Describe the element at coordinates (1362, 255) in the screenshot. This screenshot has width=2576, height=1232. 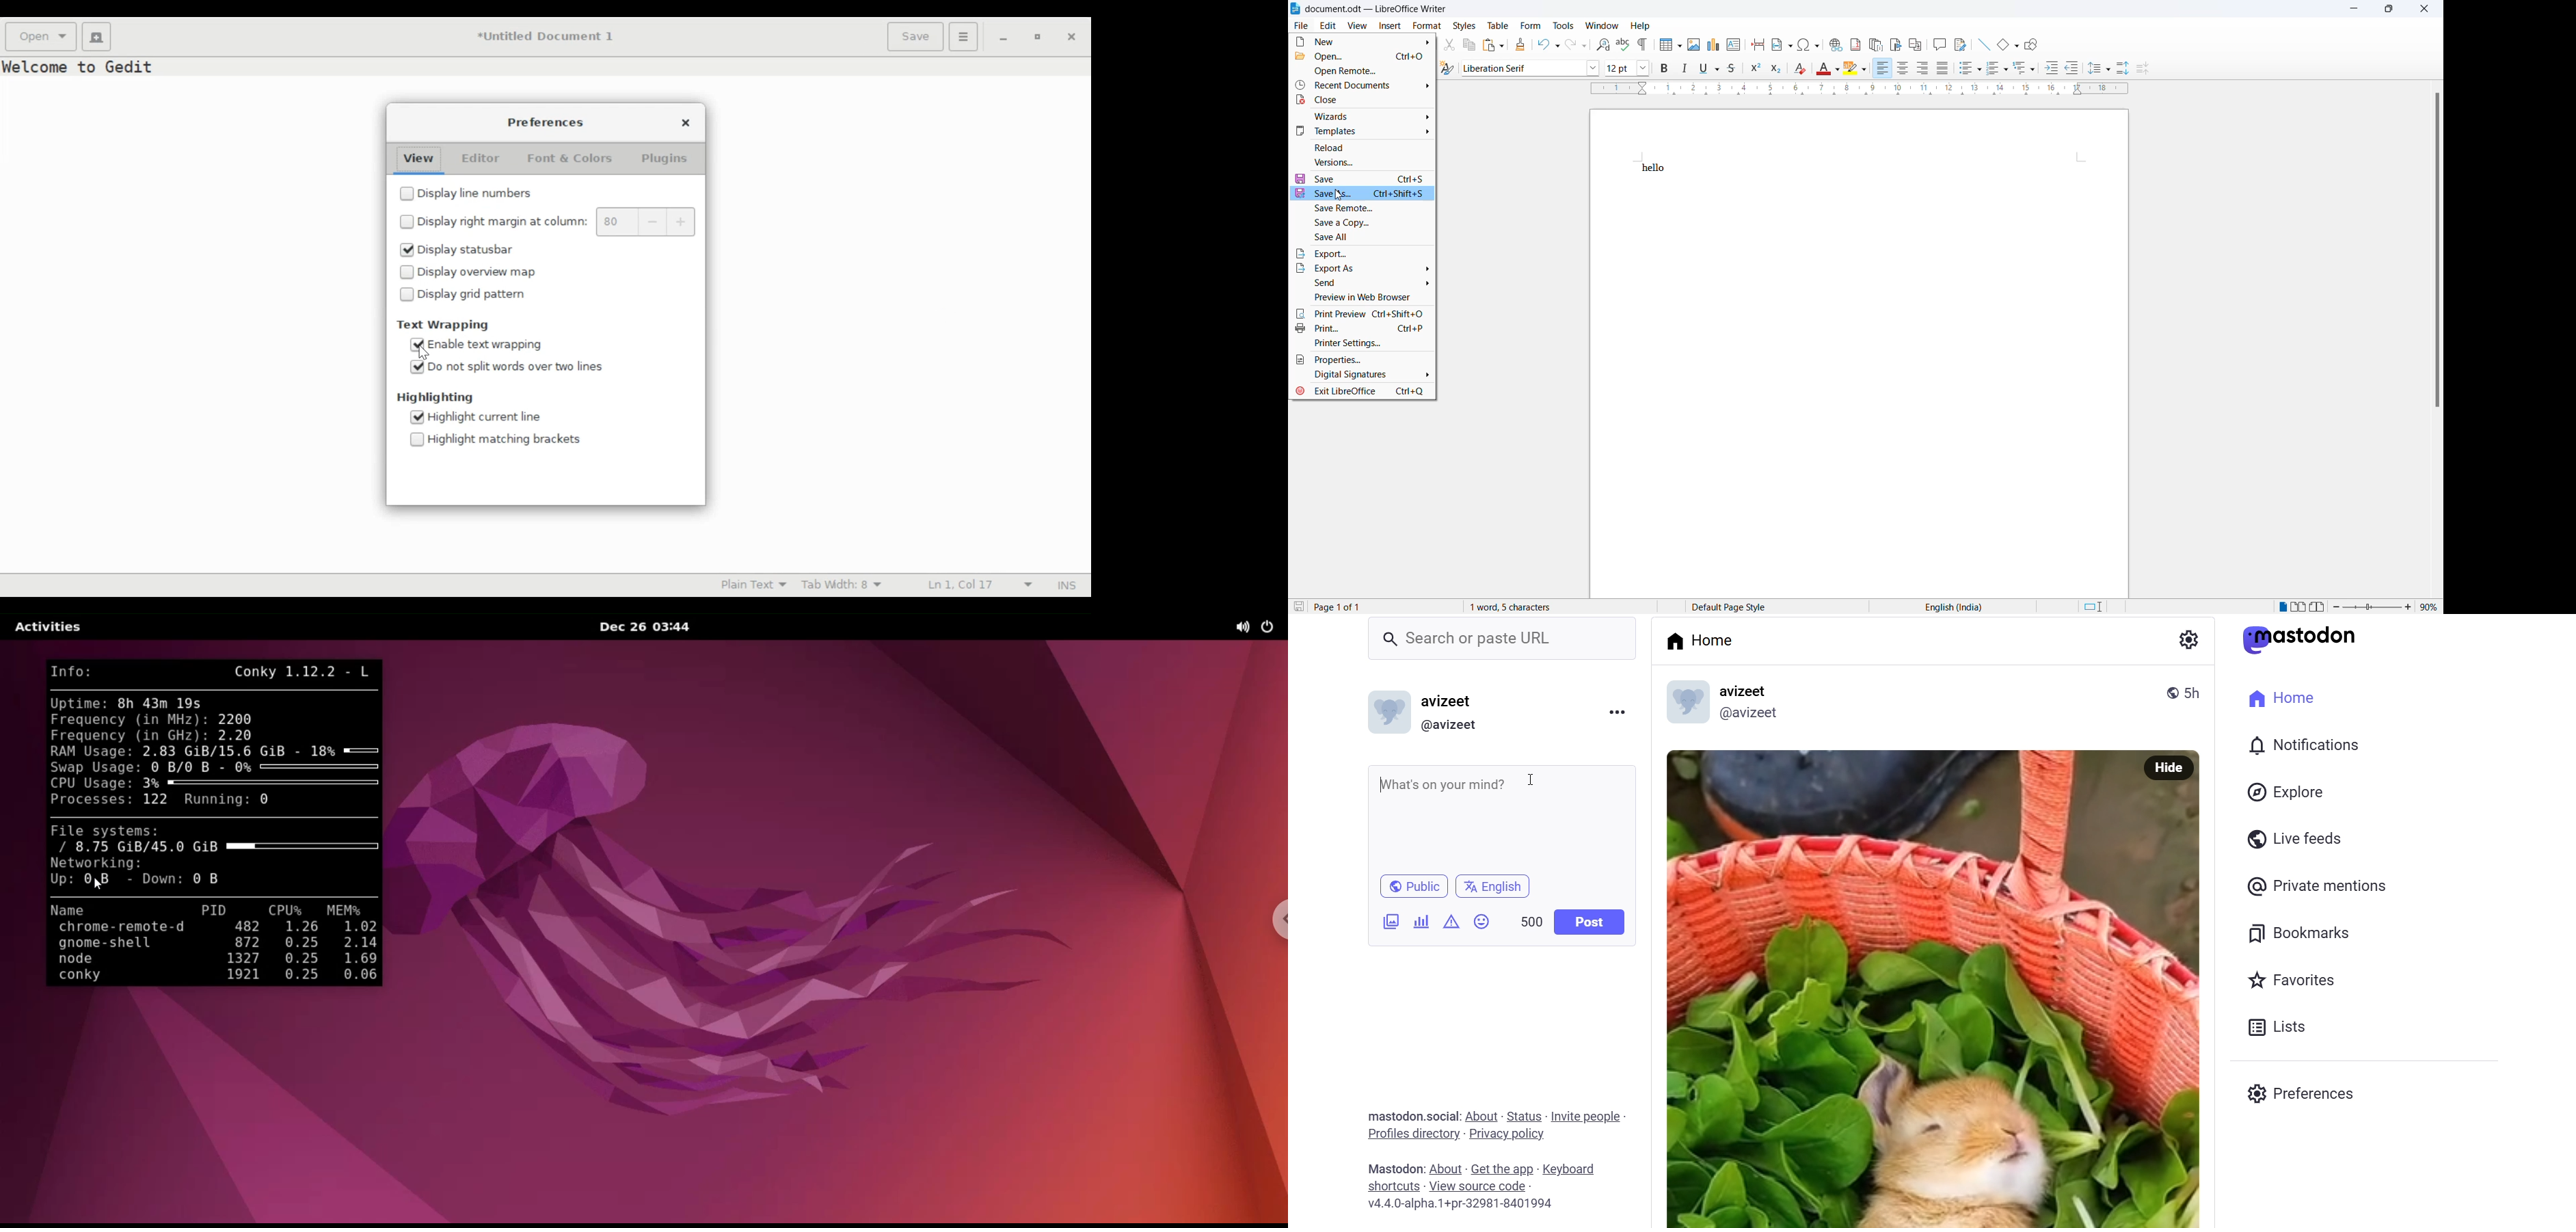
I see `Export` at that location.